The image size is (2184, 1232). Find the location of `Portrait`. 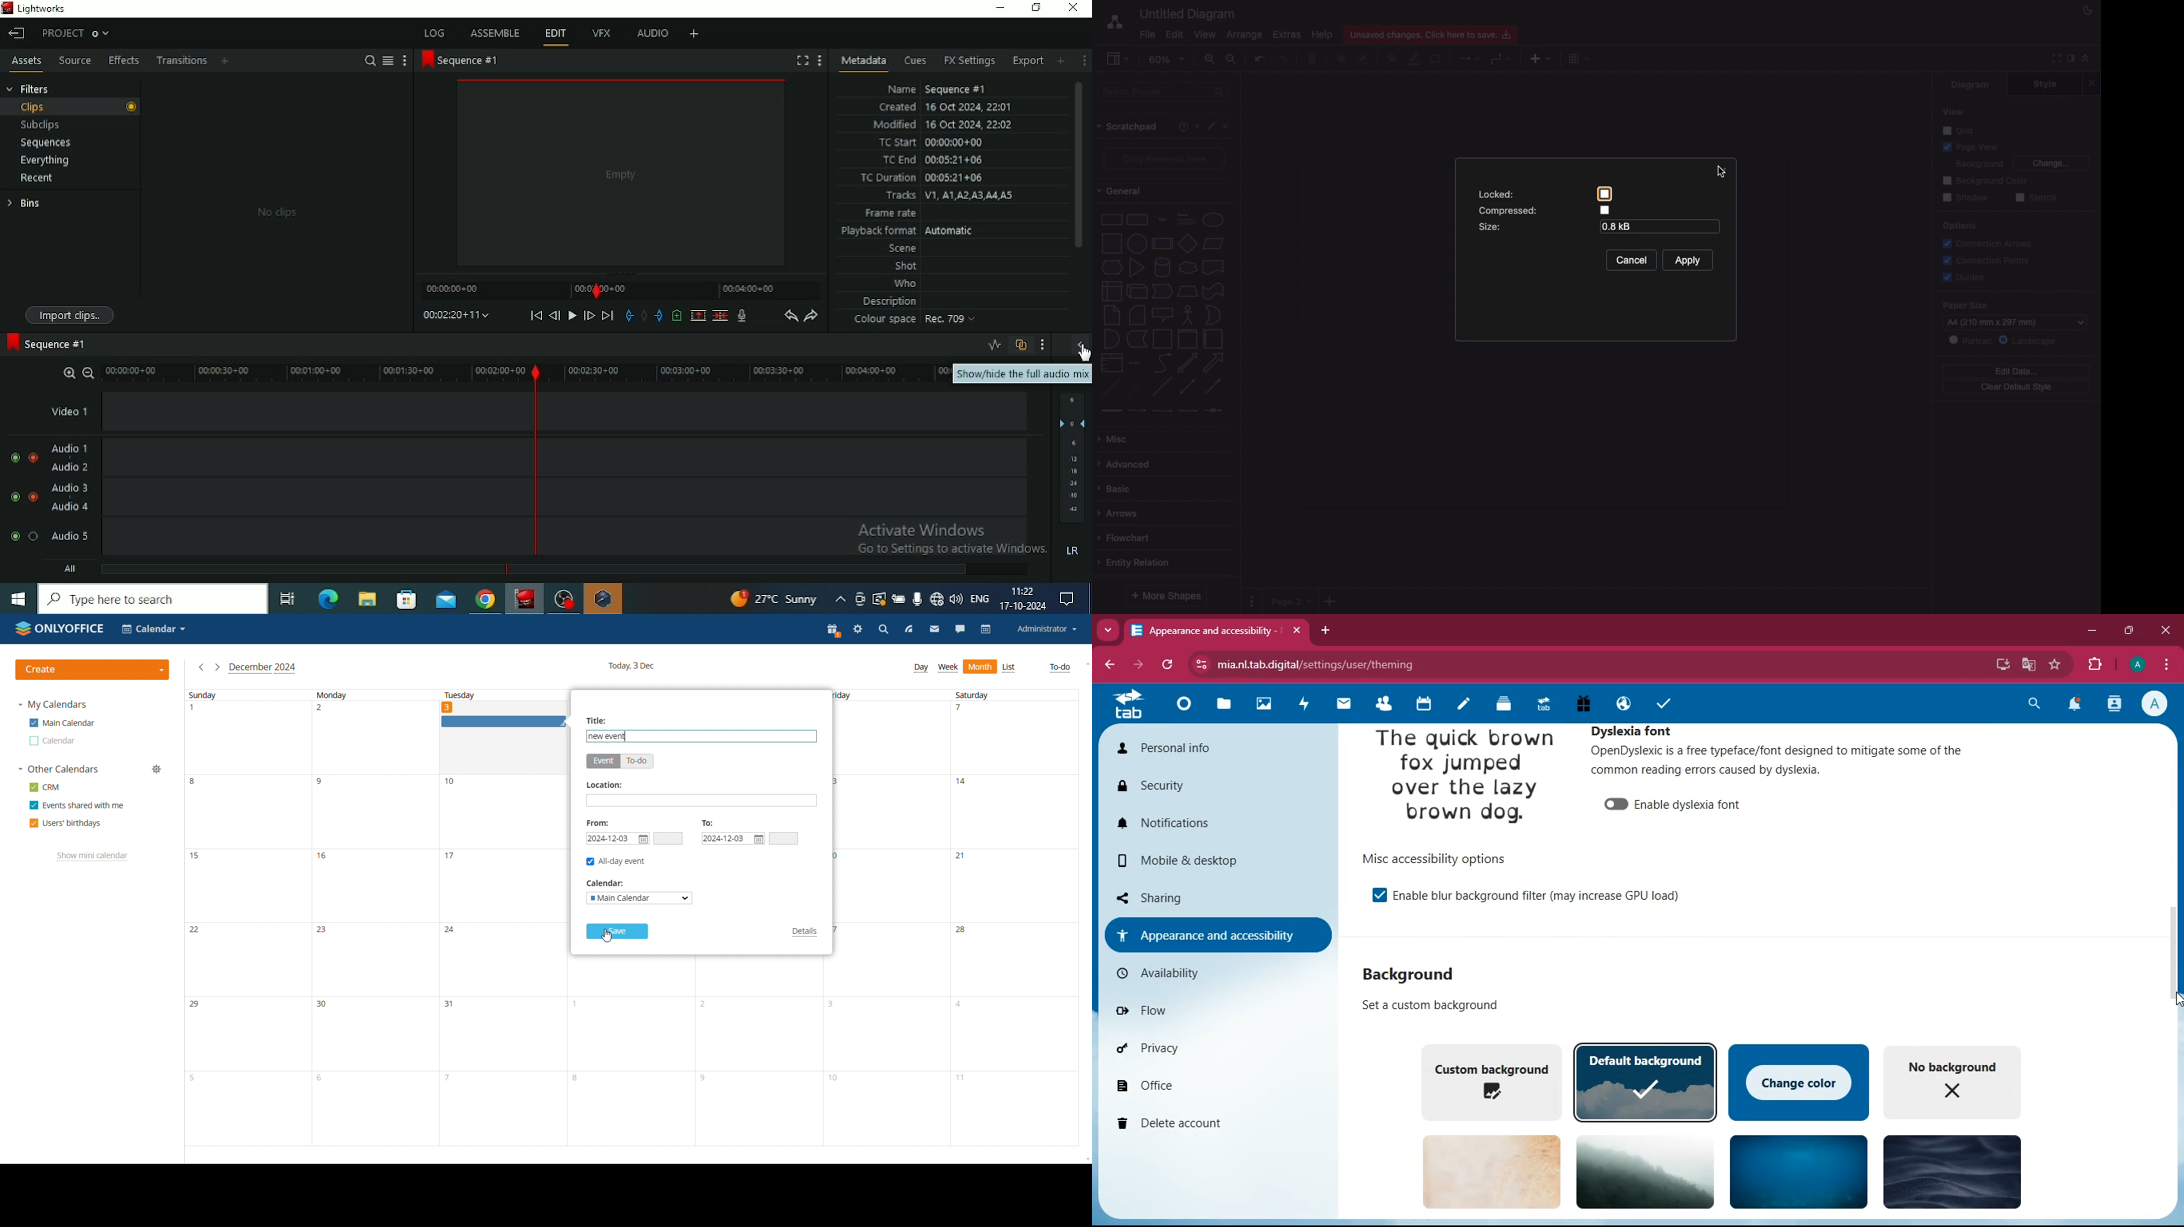

Portrait is located at coordinates (1970, 340).